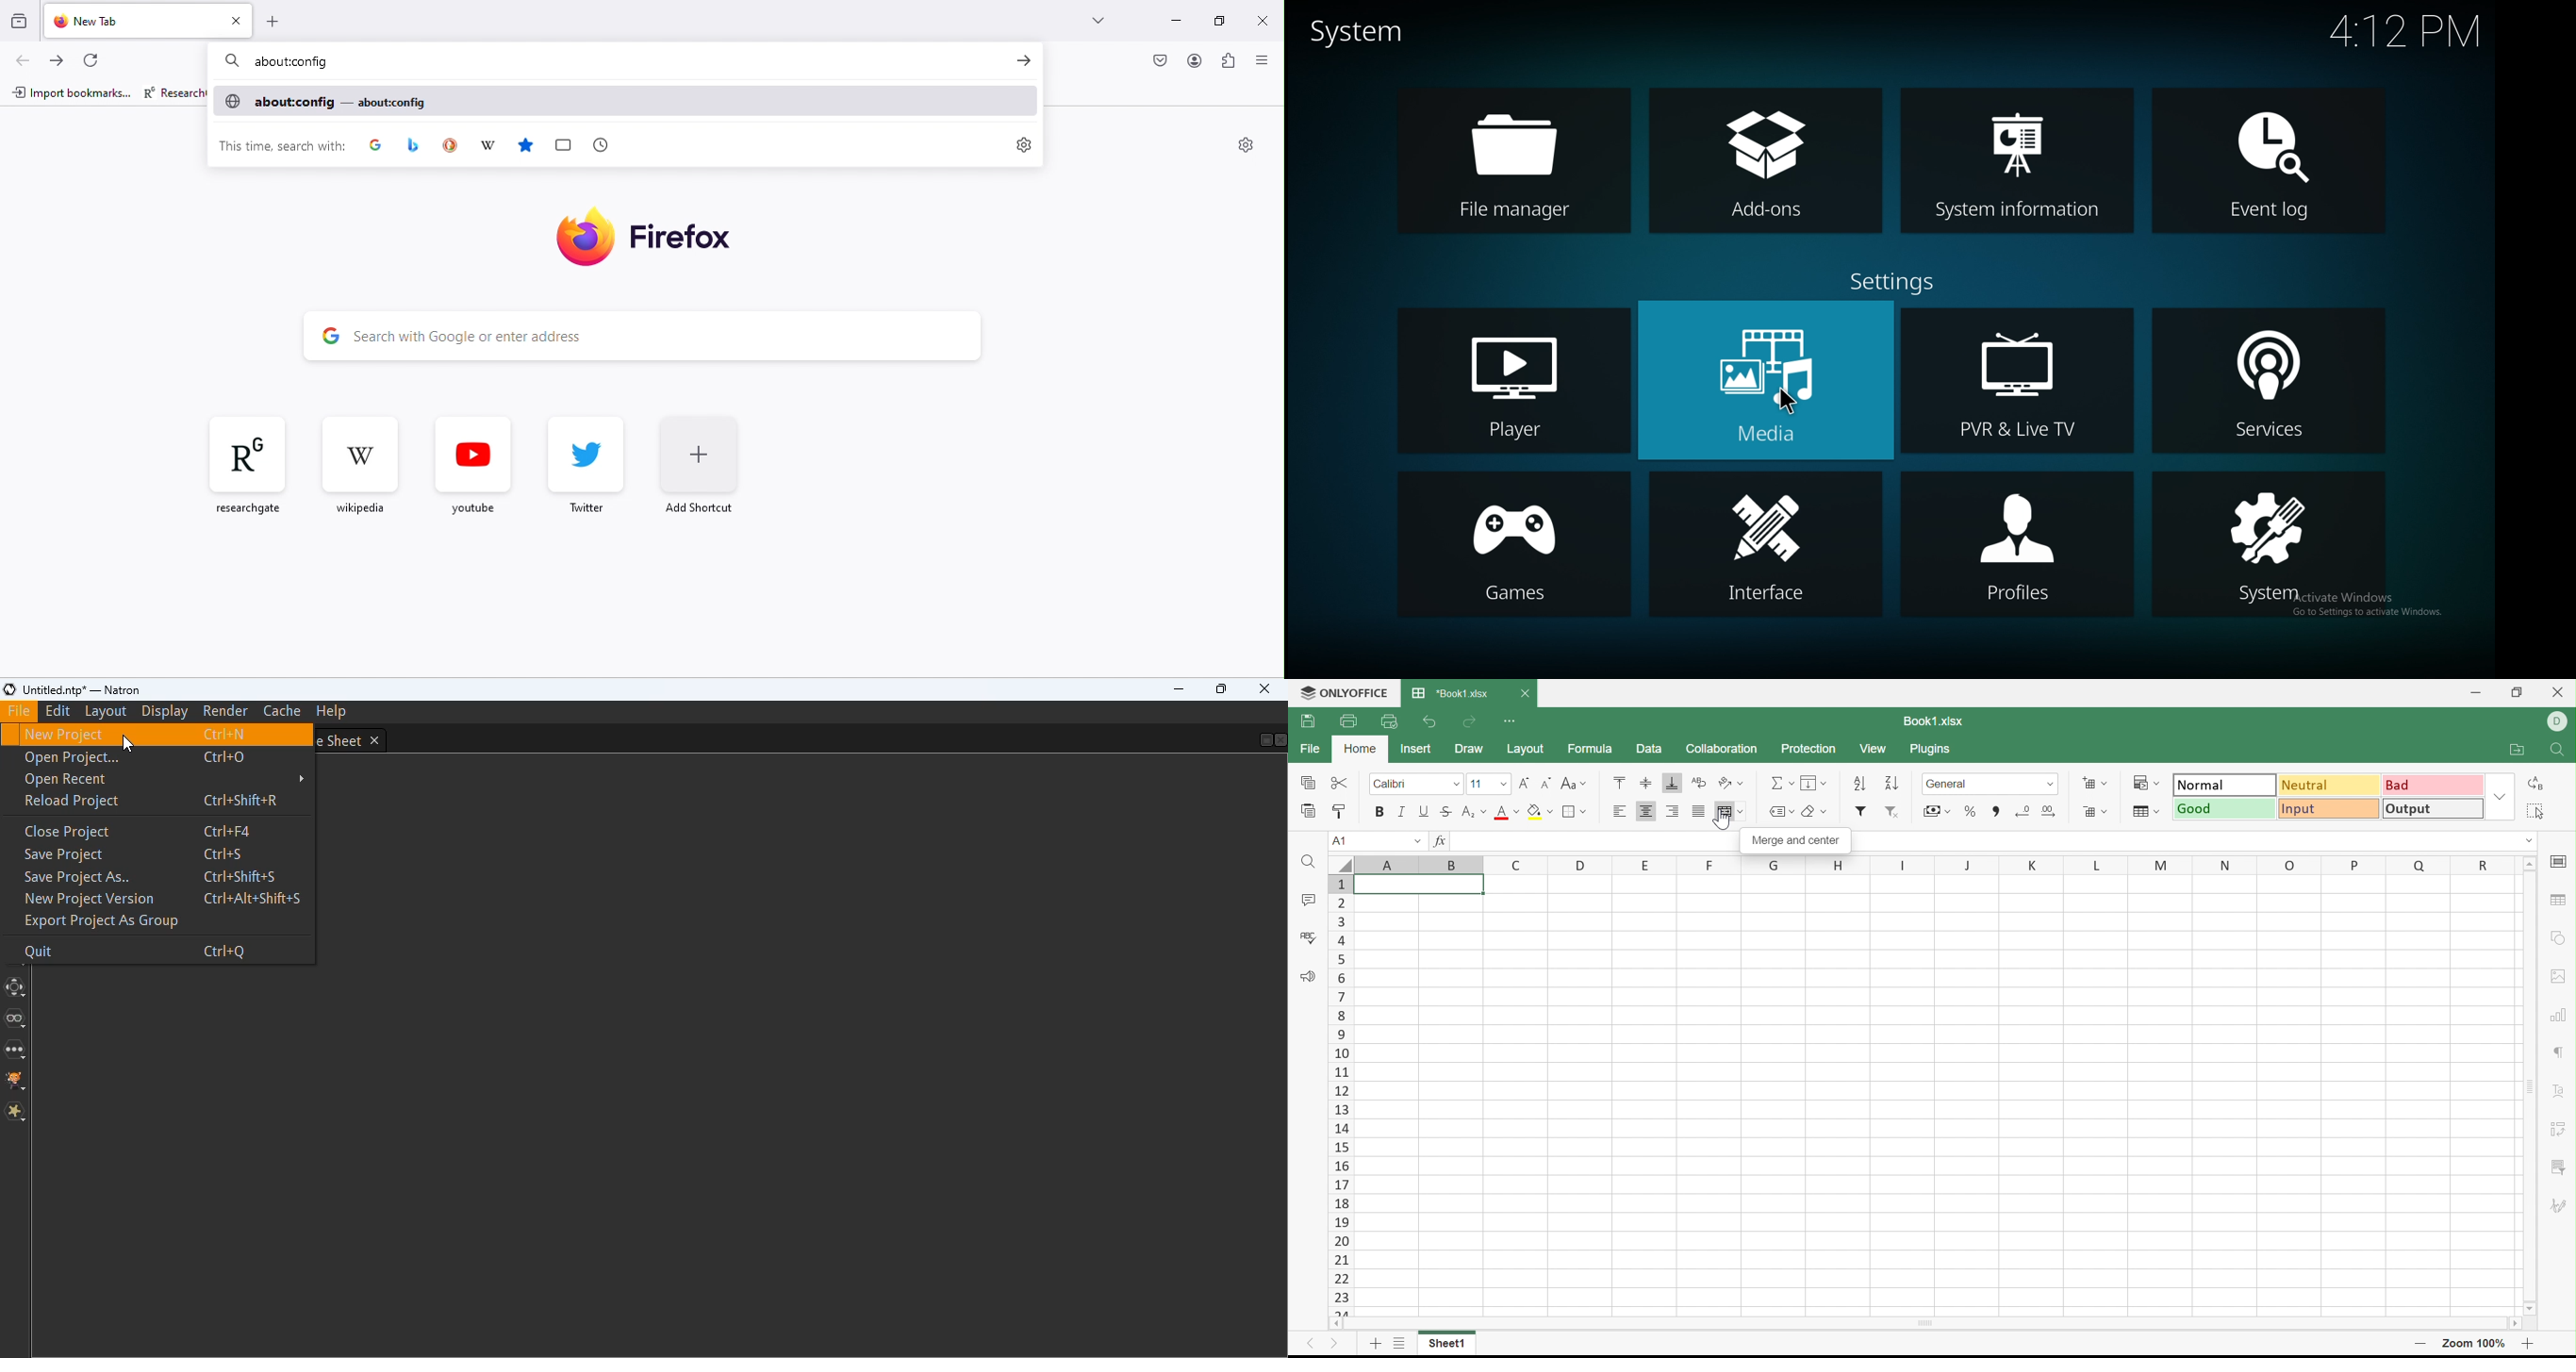 The image size is (2576, 1372). I want to click on time, so click(598, 146).